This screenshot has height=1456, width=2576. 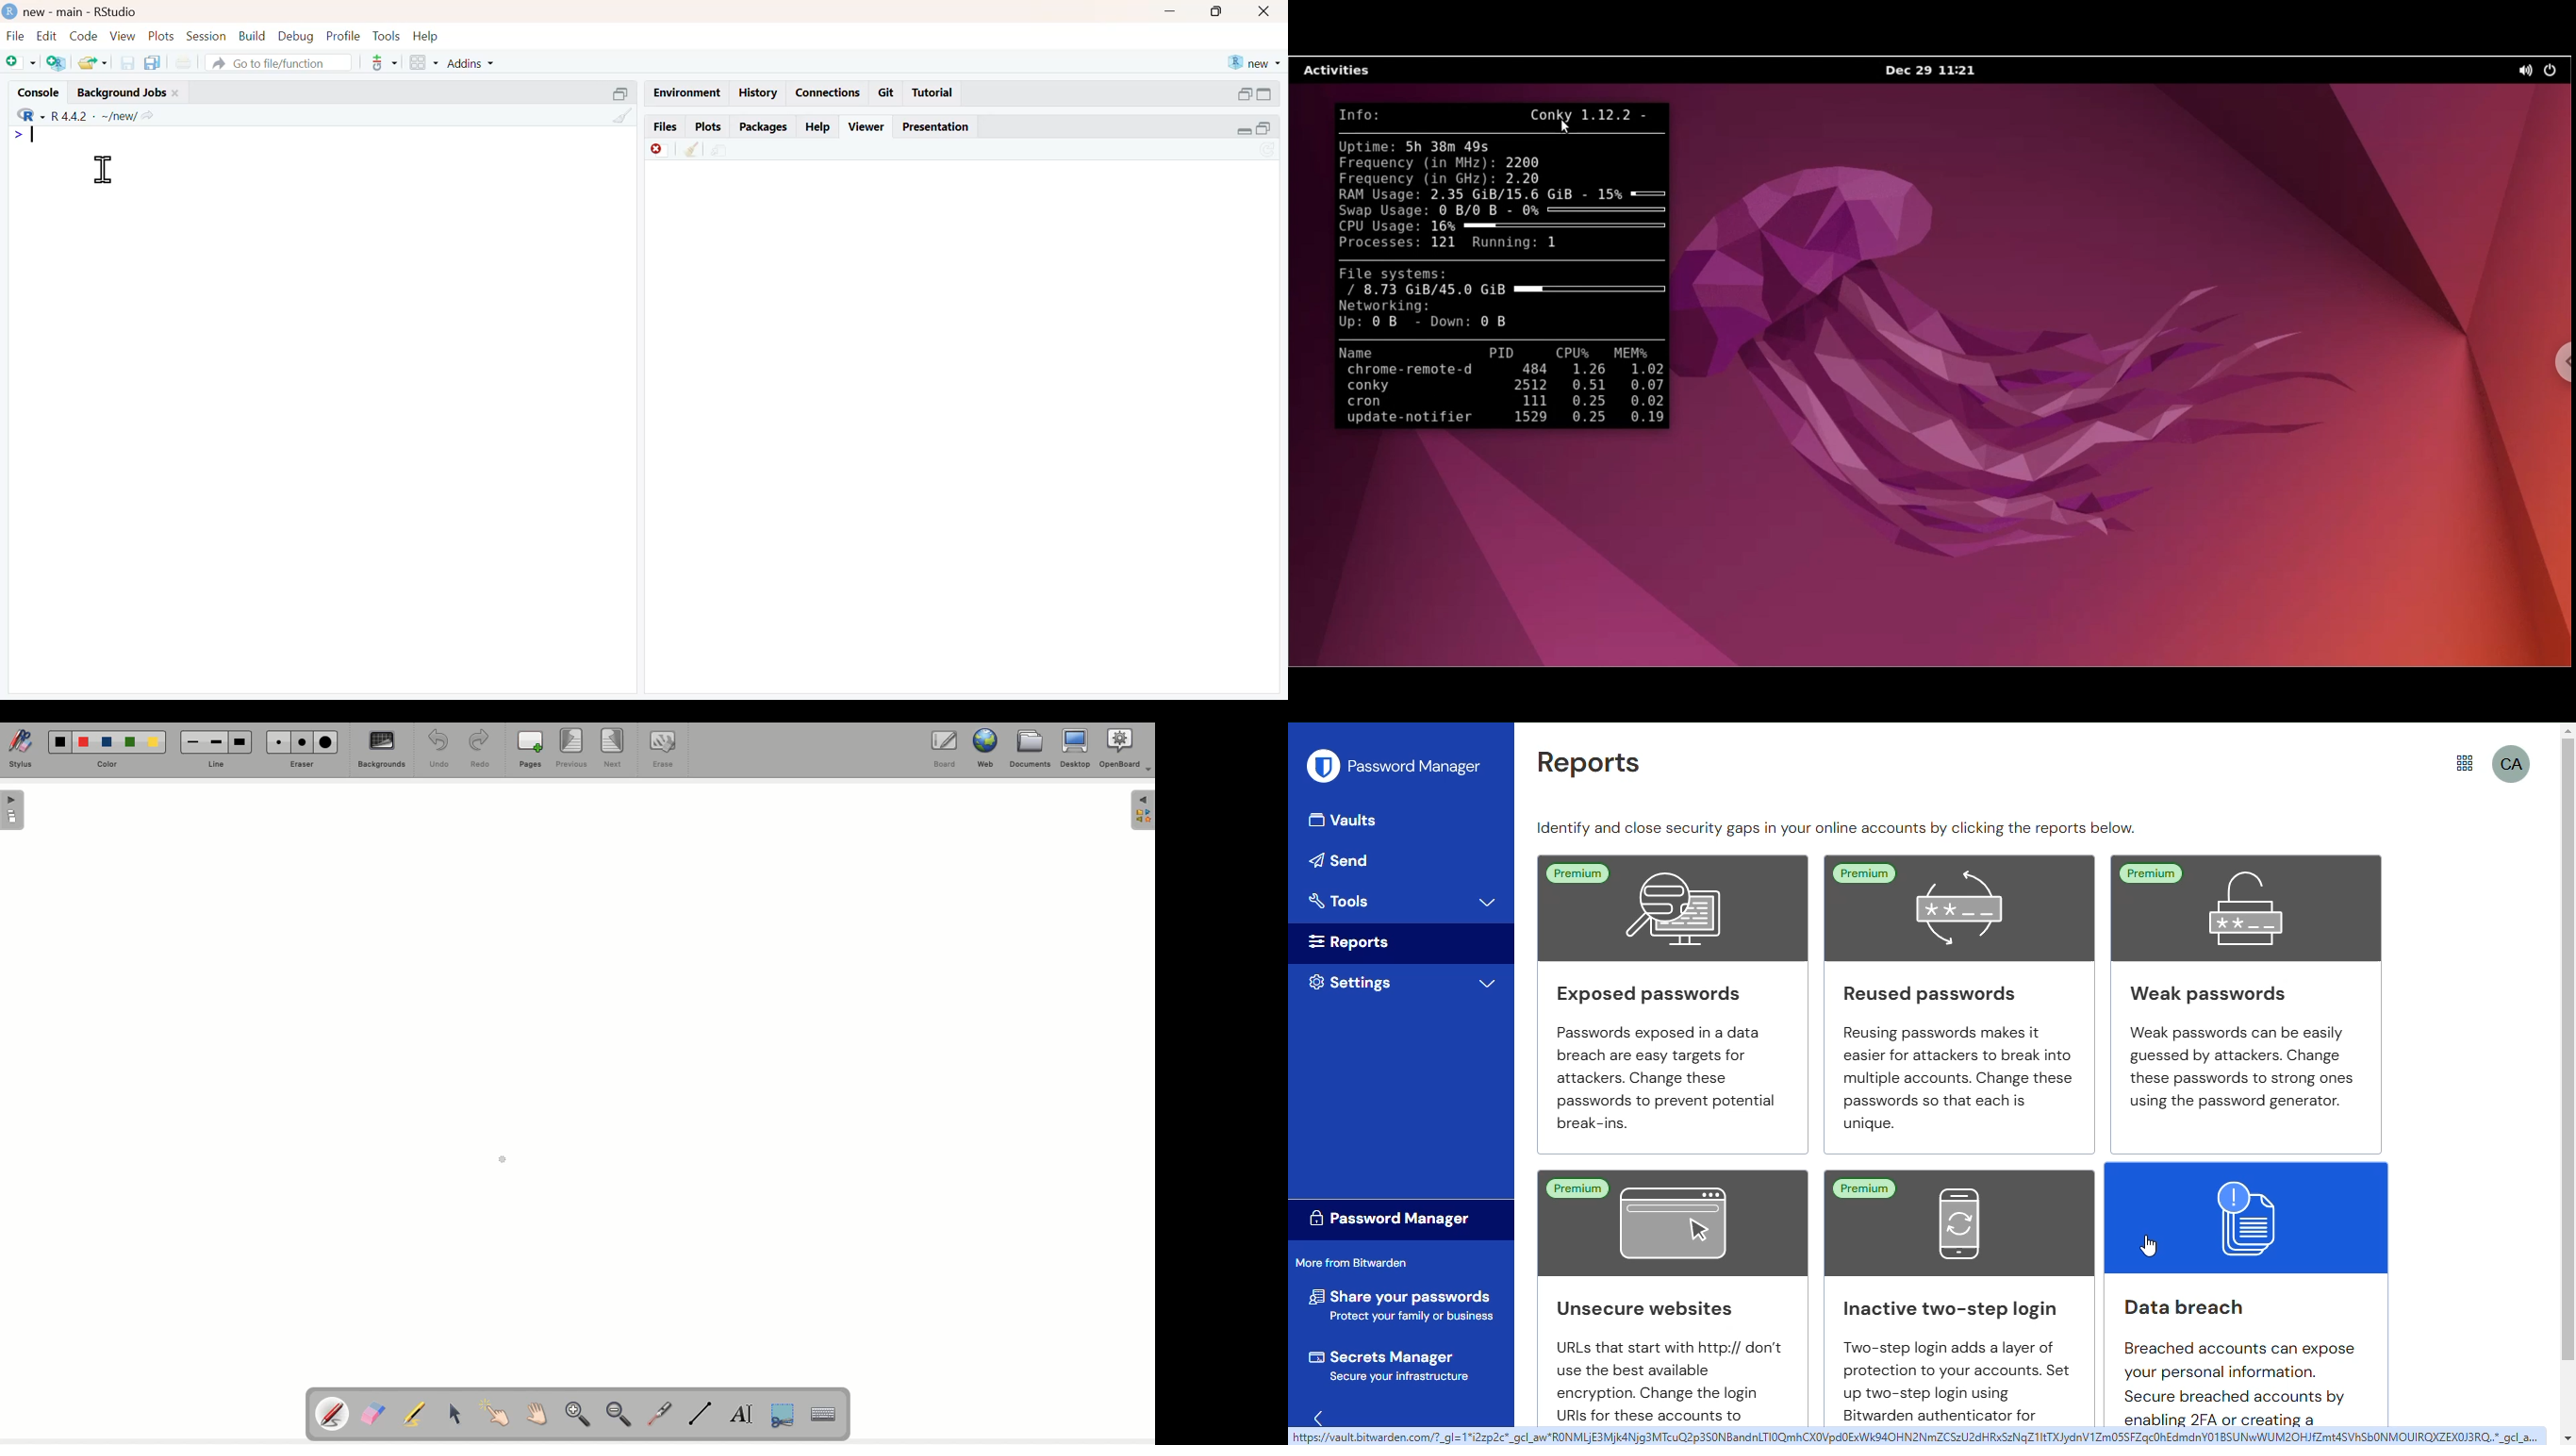 I want to click on close, so click(x=176, y=93).